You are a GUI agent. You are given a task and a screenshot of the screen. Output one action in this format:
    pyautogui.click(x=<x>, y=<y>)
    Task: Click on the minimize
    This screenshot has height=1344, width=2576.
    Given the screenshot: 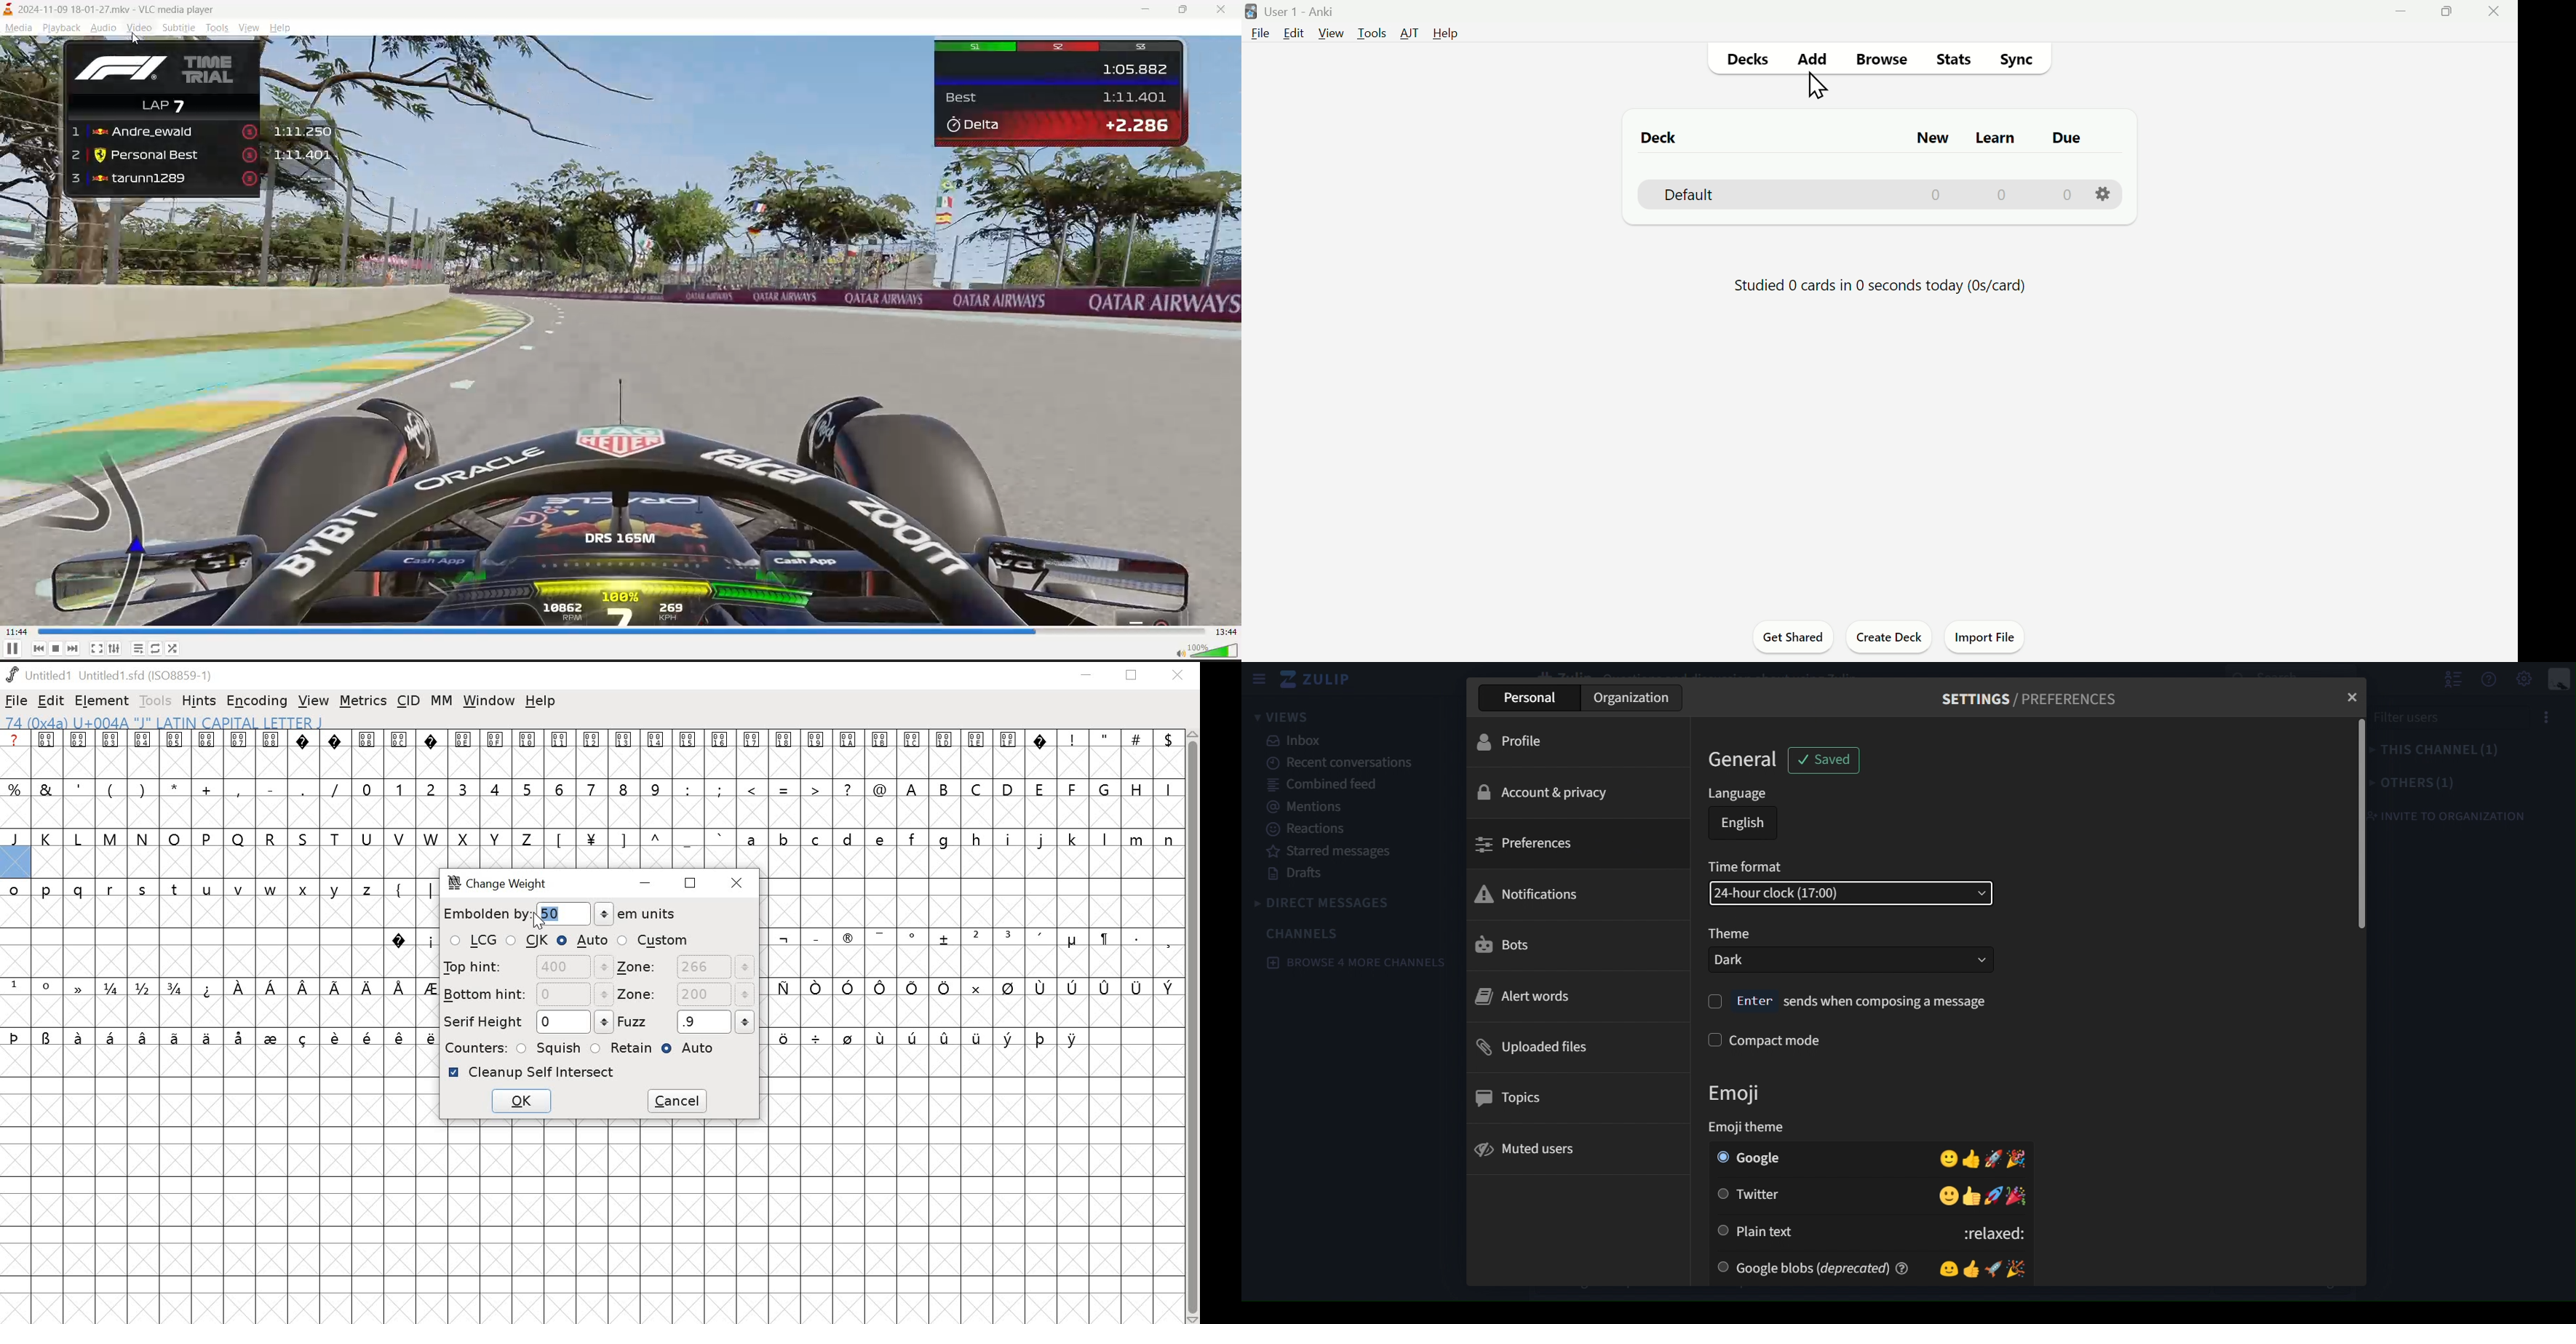 What is the action you would take?
    pyautogui.click(x=648, y=884)
    